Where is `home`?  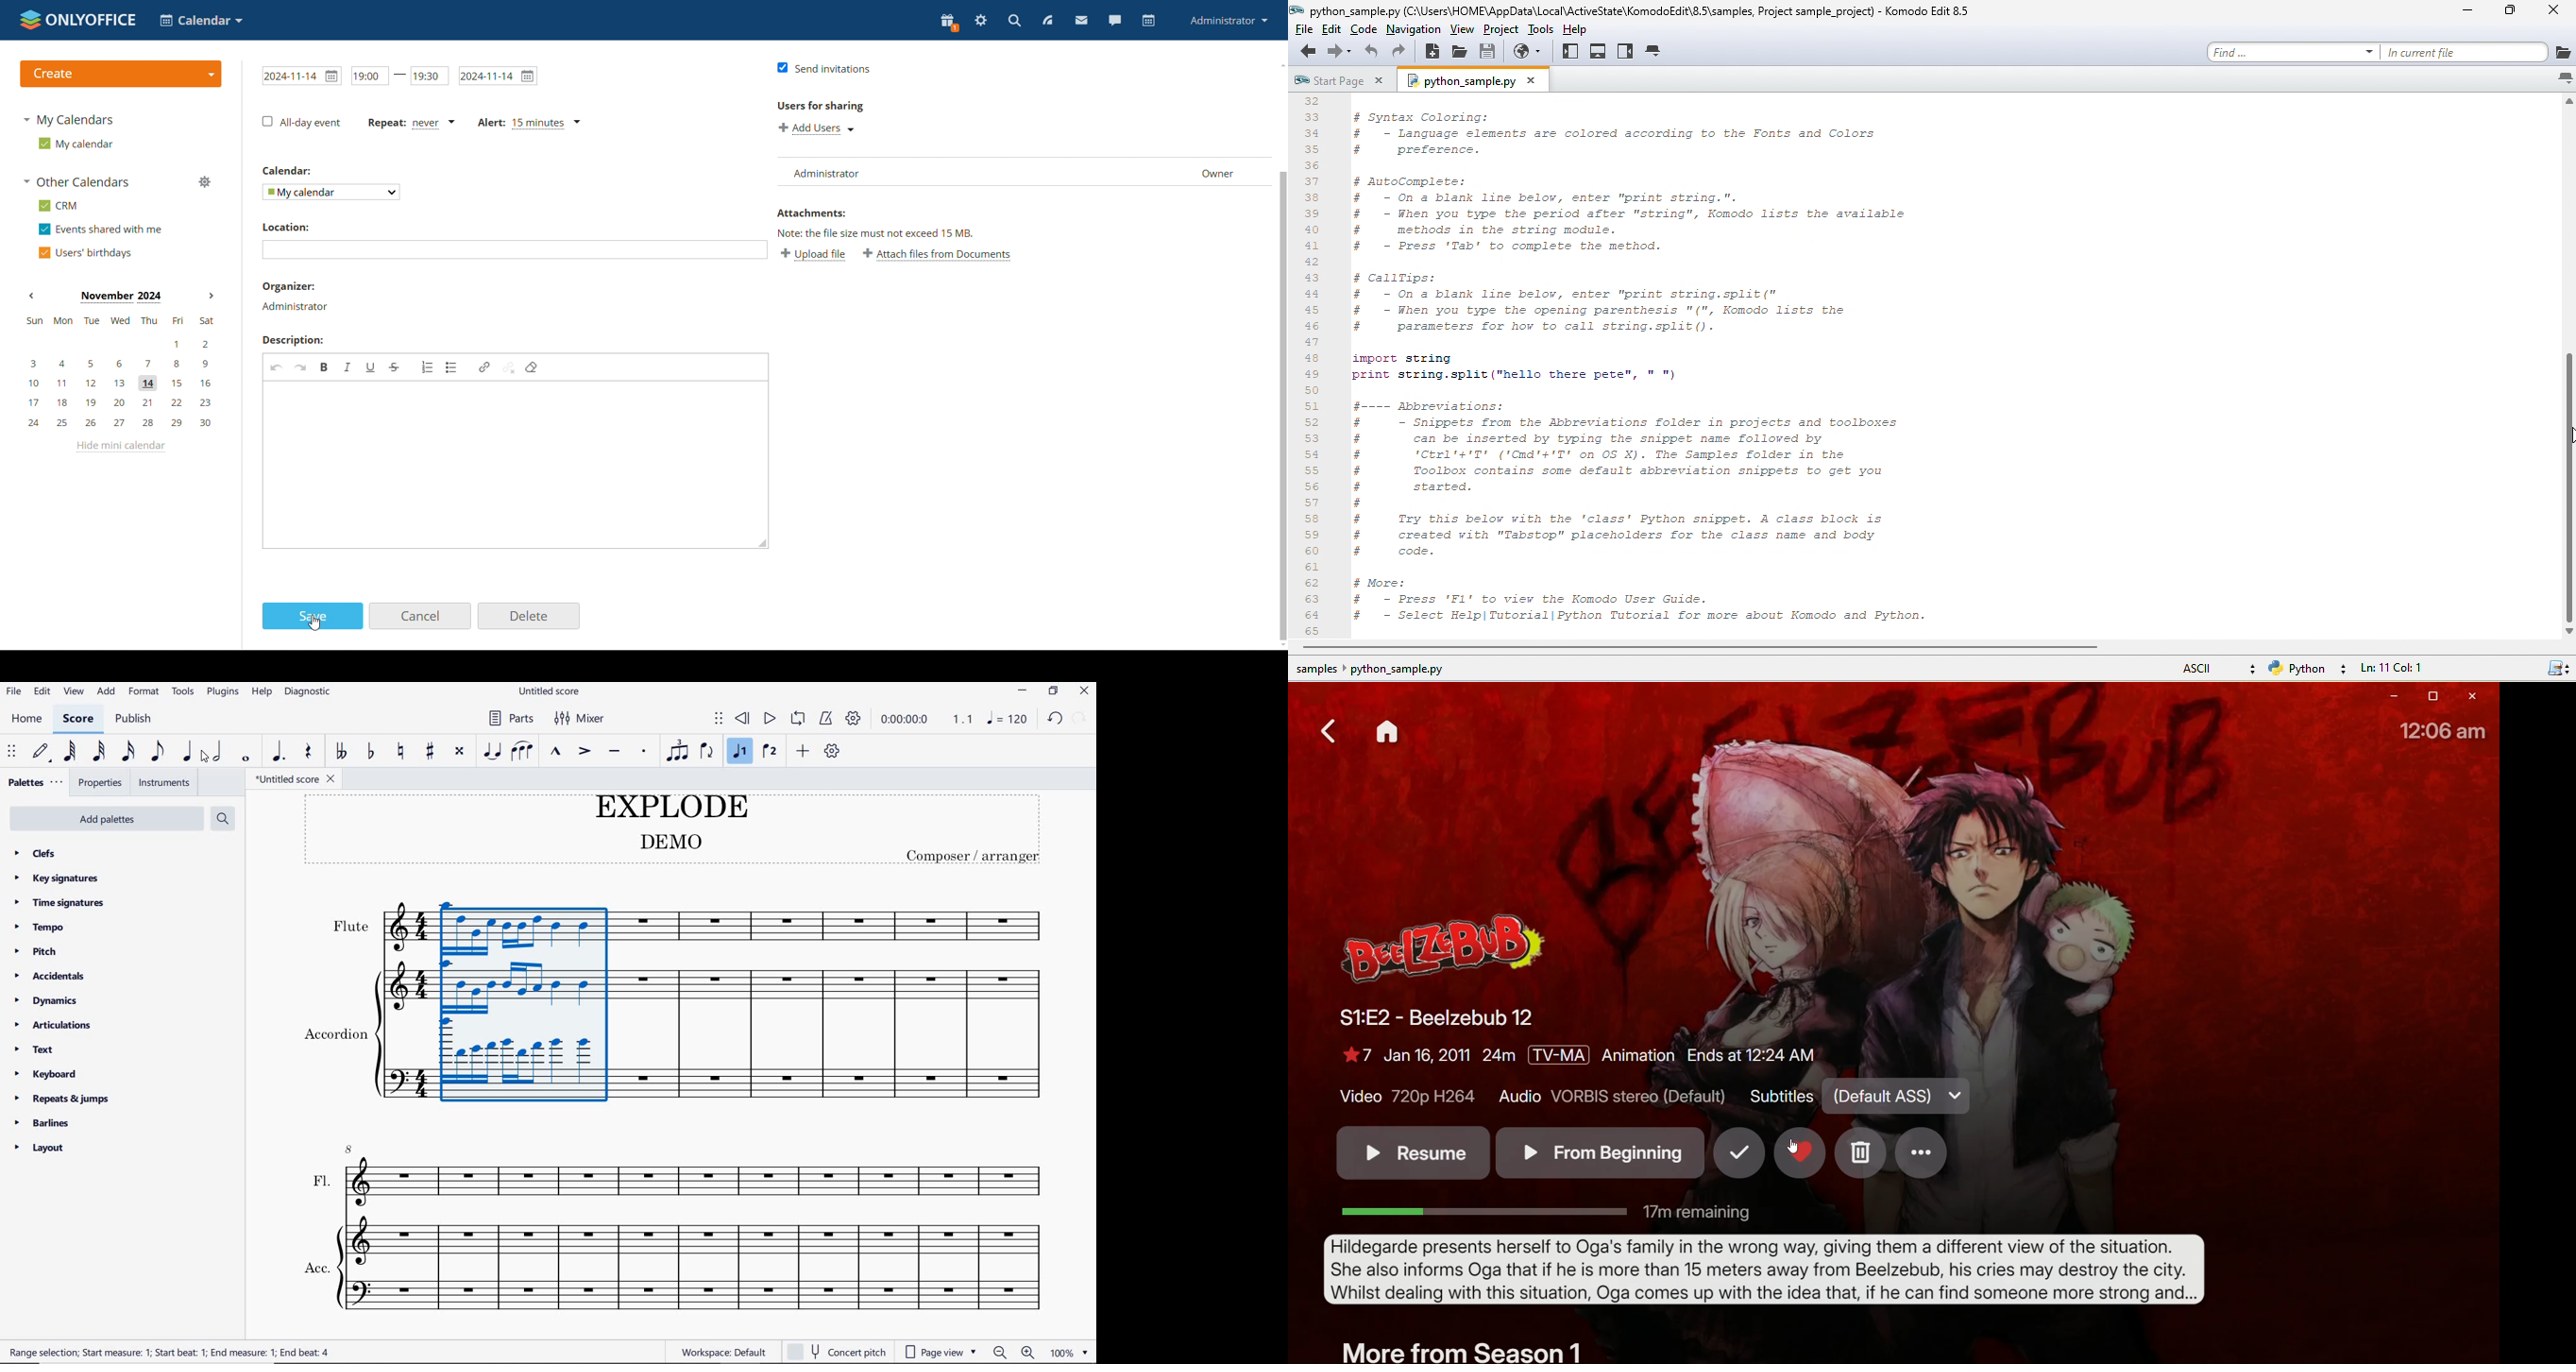 home is located at coordinates (25, 719).